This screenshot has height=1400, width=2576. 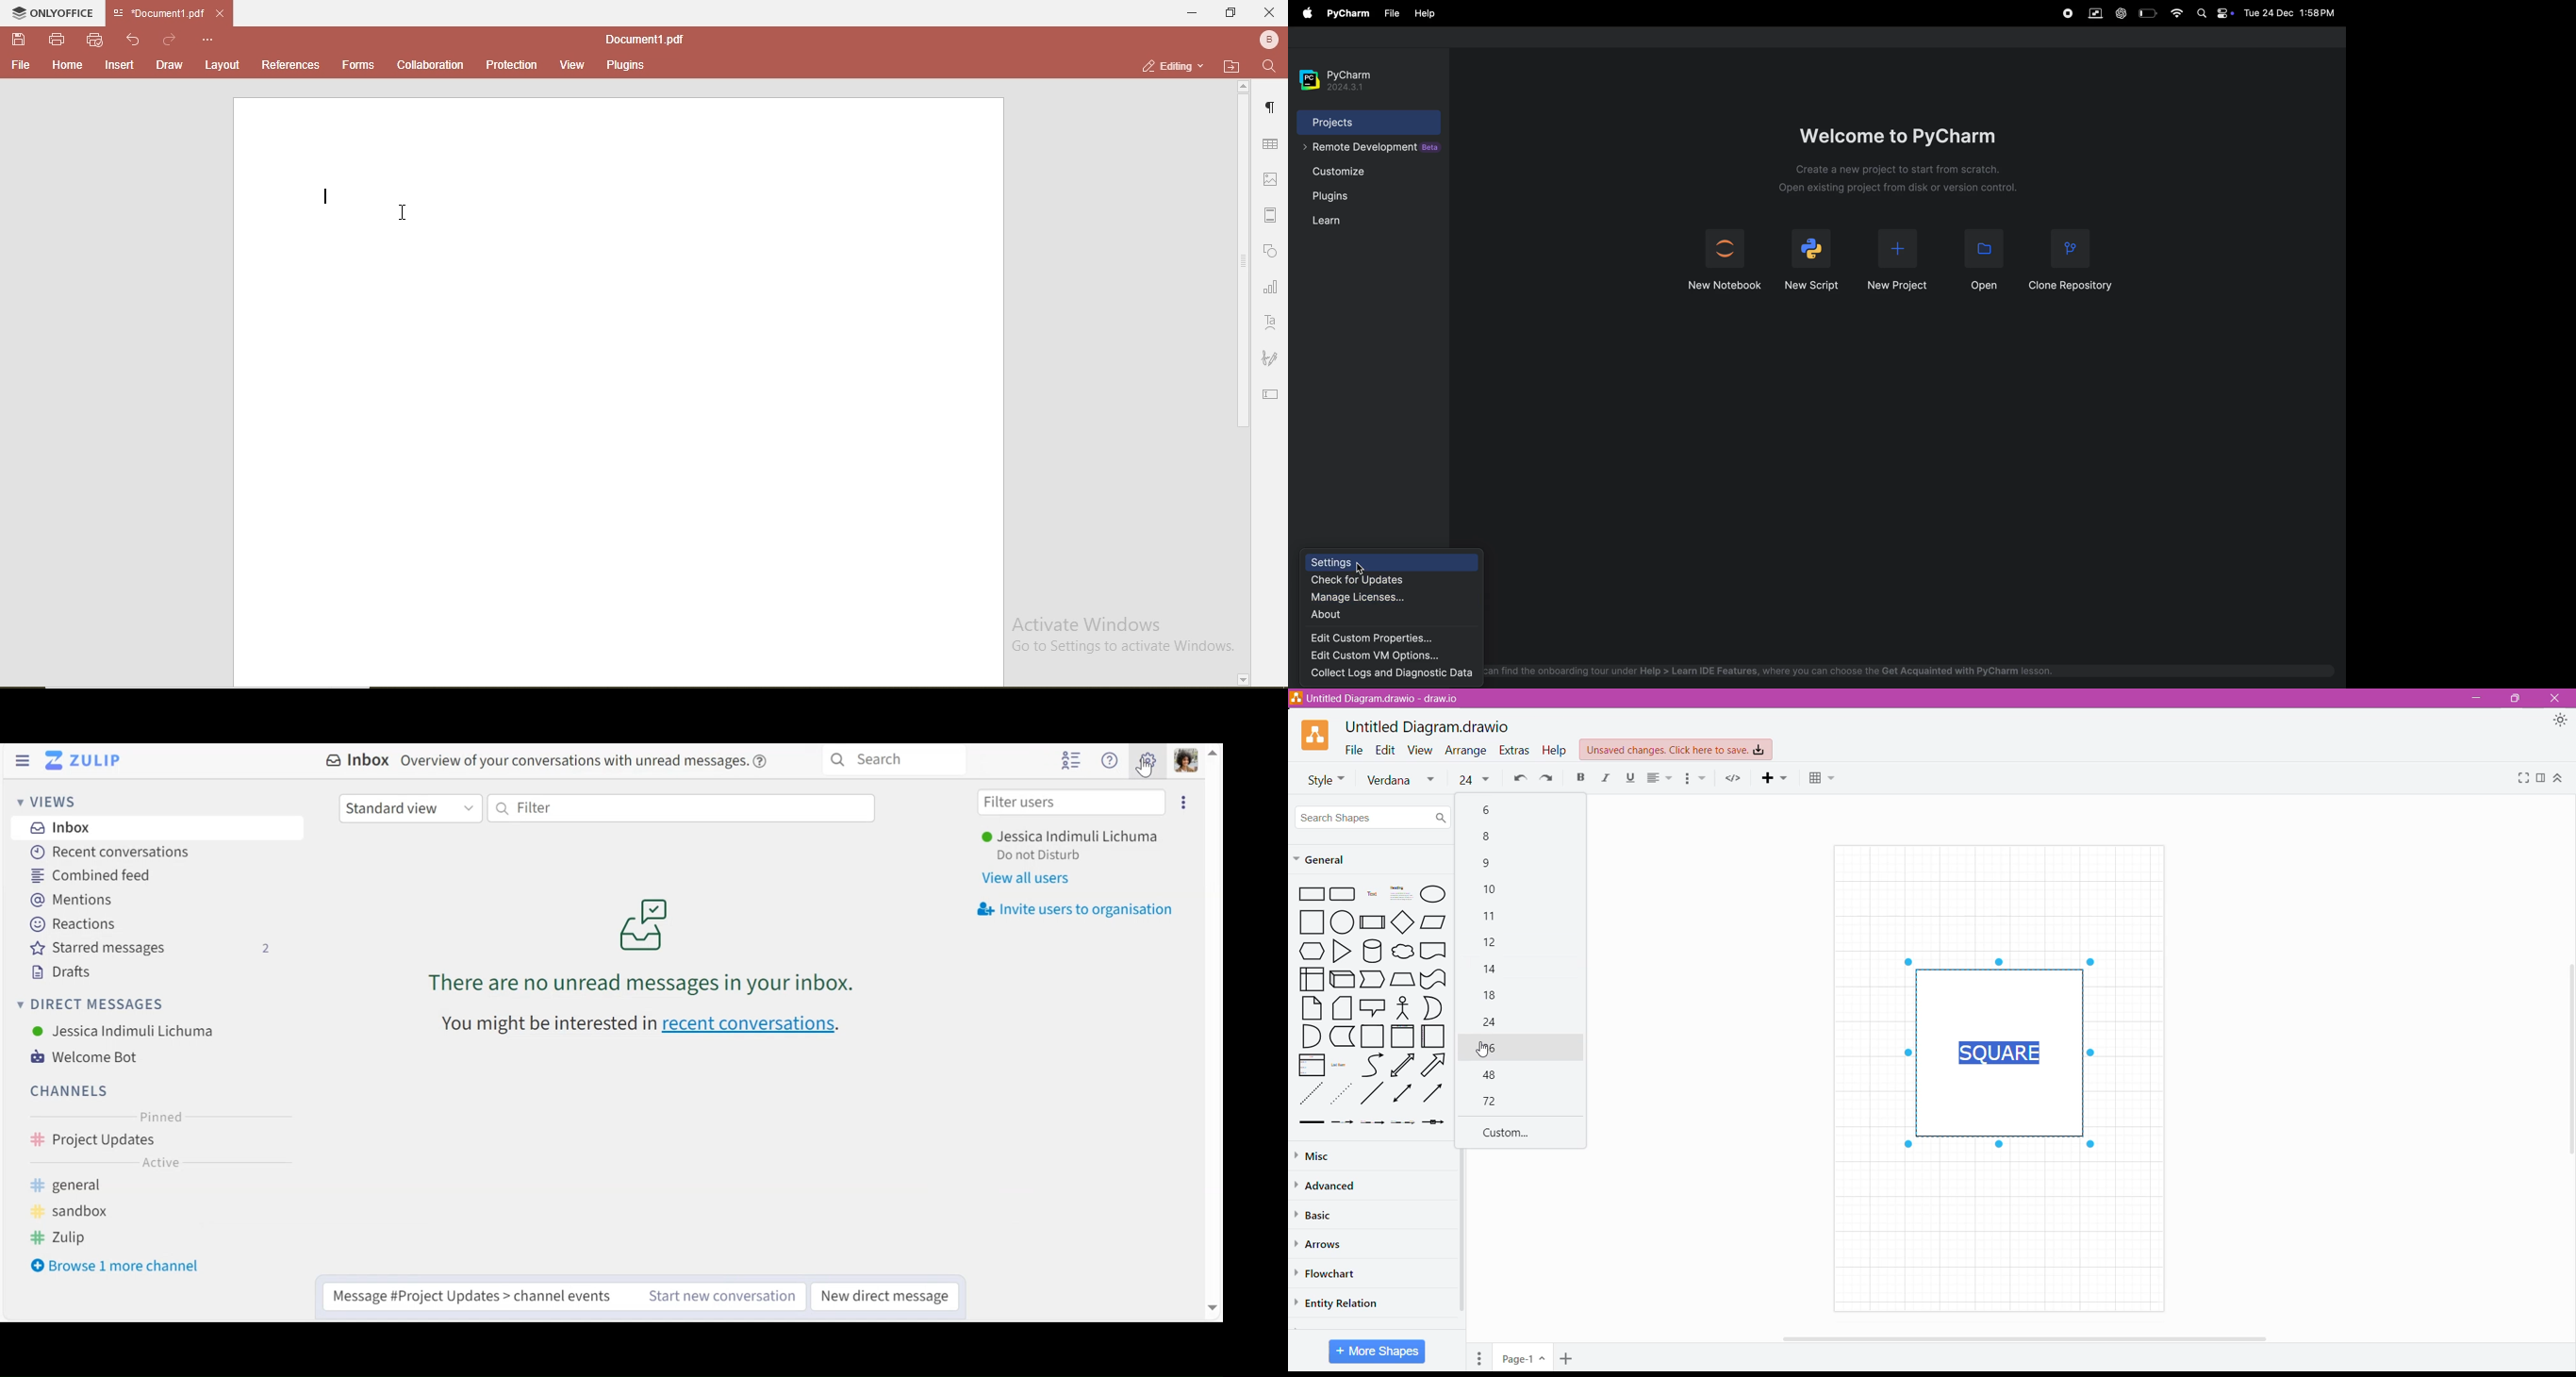 What do you see at coordinates (58, 827) in the screenshot?
I see `Inbox` at bounding box center [58, 827].